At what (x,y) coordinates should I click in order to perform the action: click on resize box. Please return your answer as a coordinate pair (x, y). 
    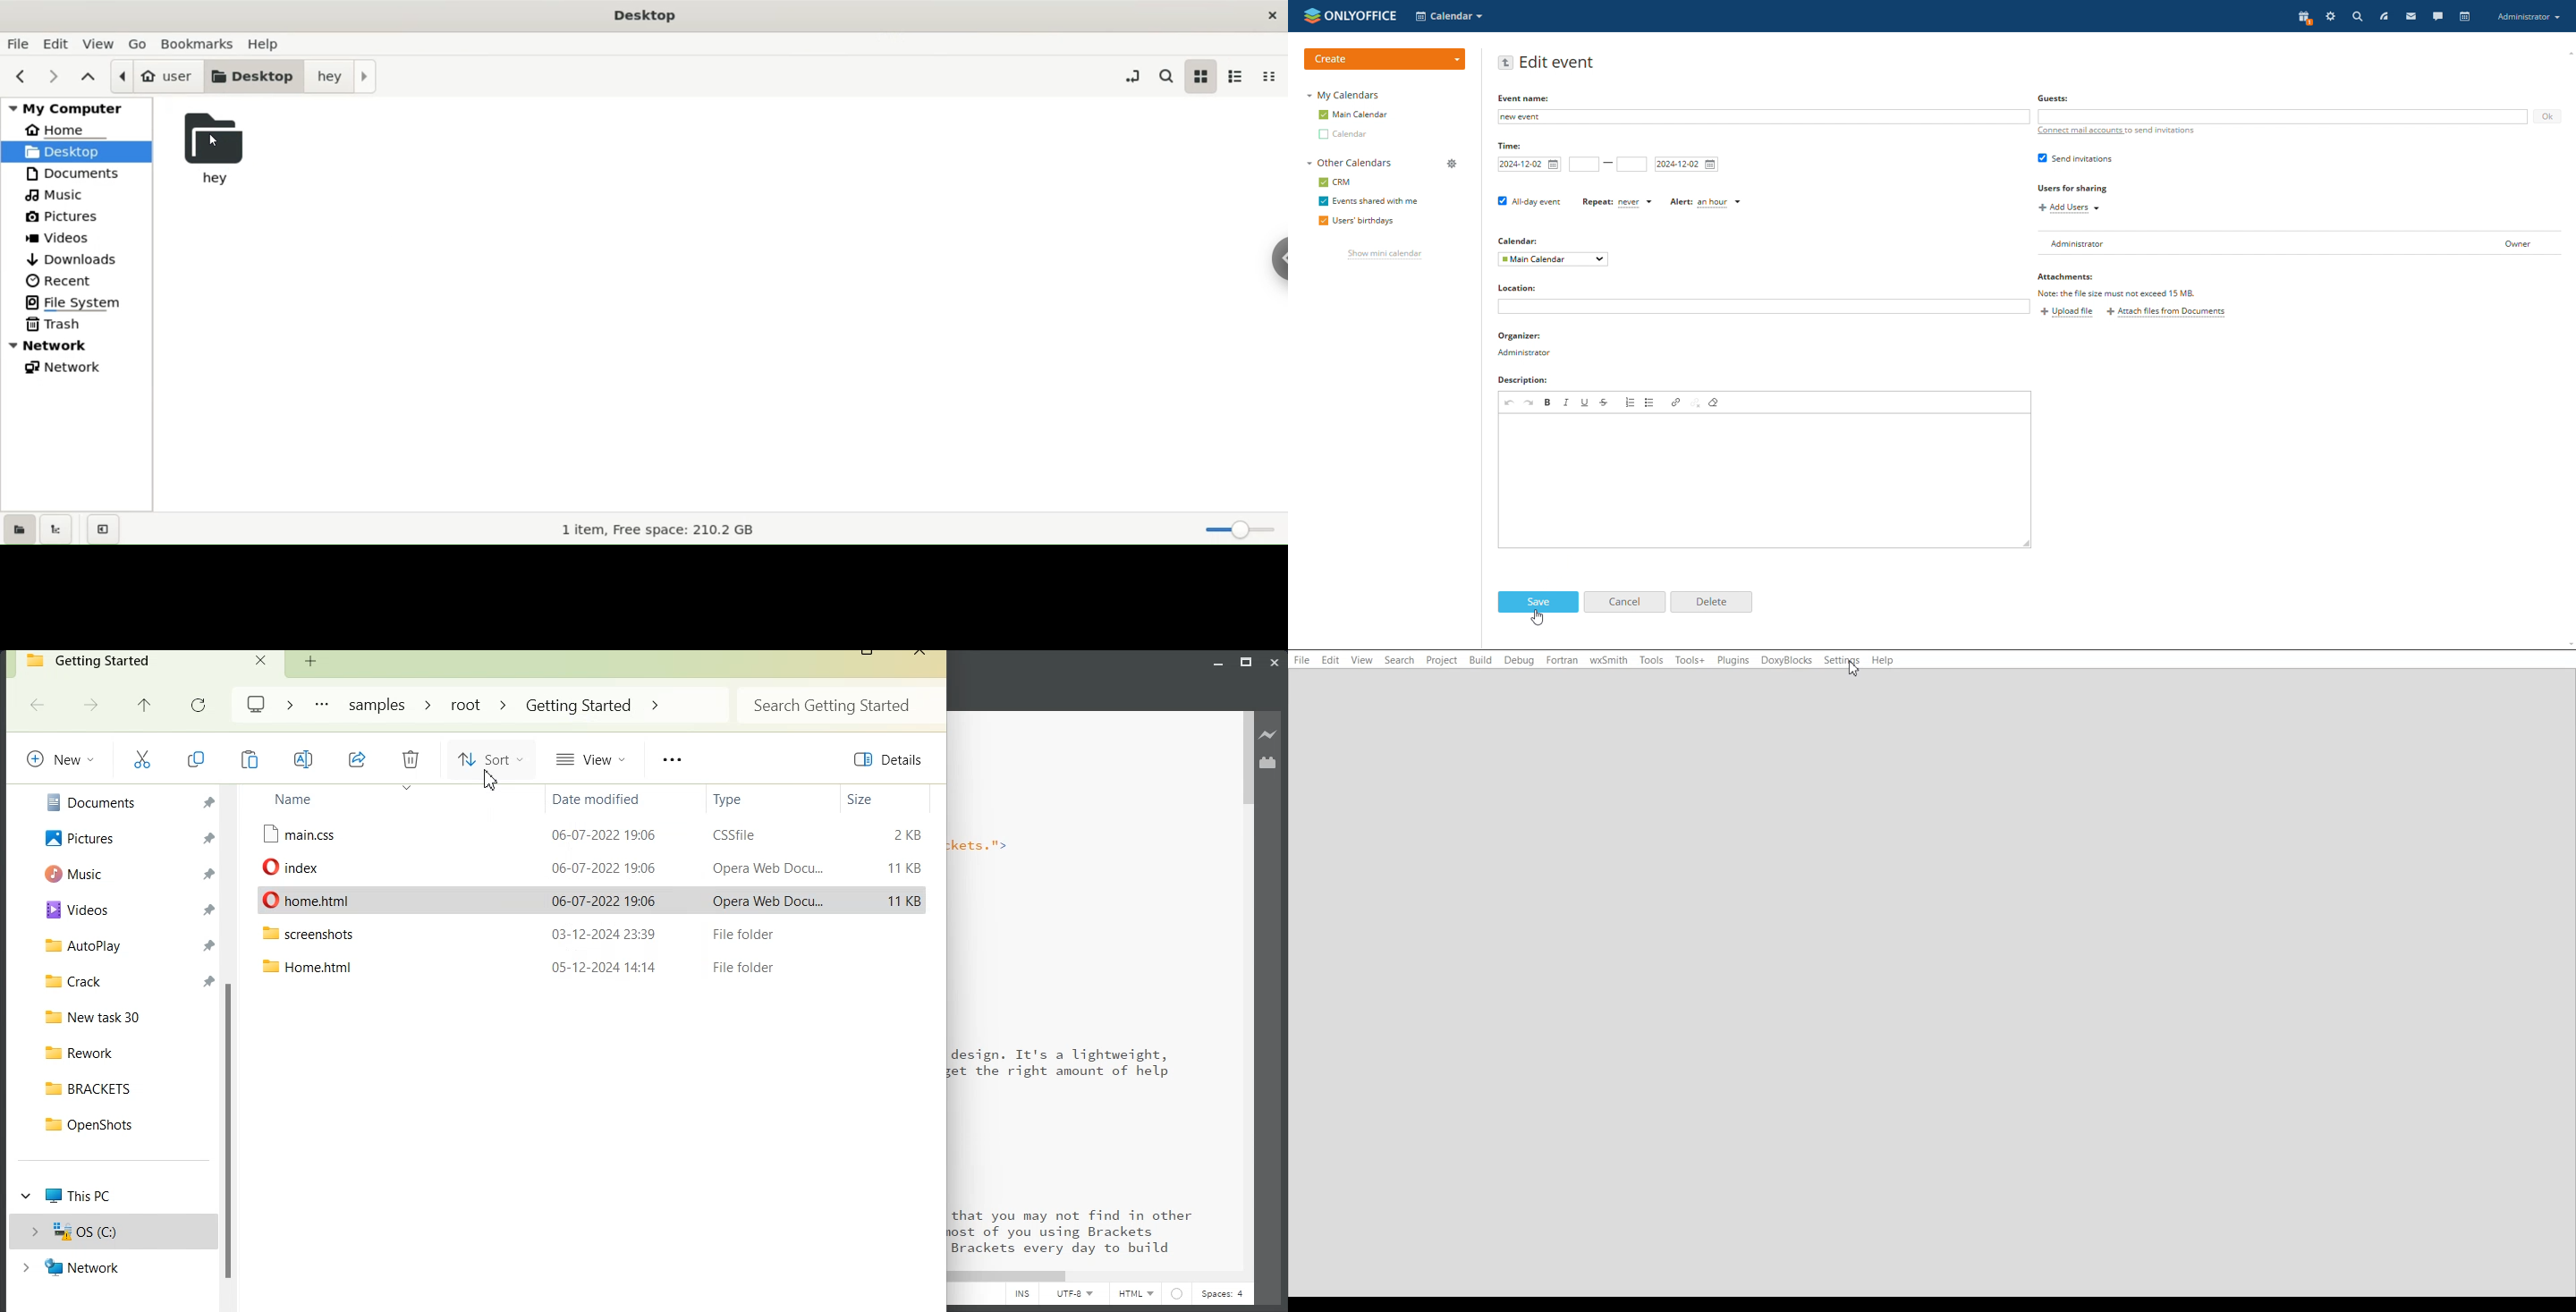
    Looking at the image, I should click on (2027, 544).